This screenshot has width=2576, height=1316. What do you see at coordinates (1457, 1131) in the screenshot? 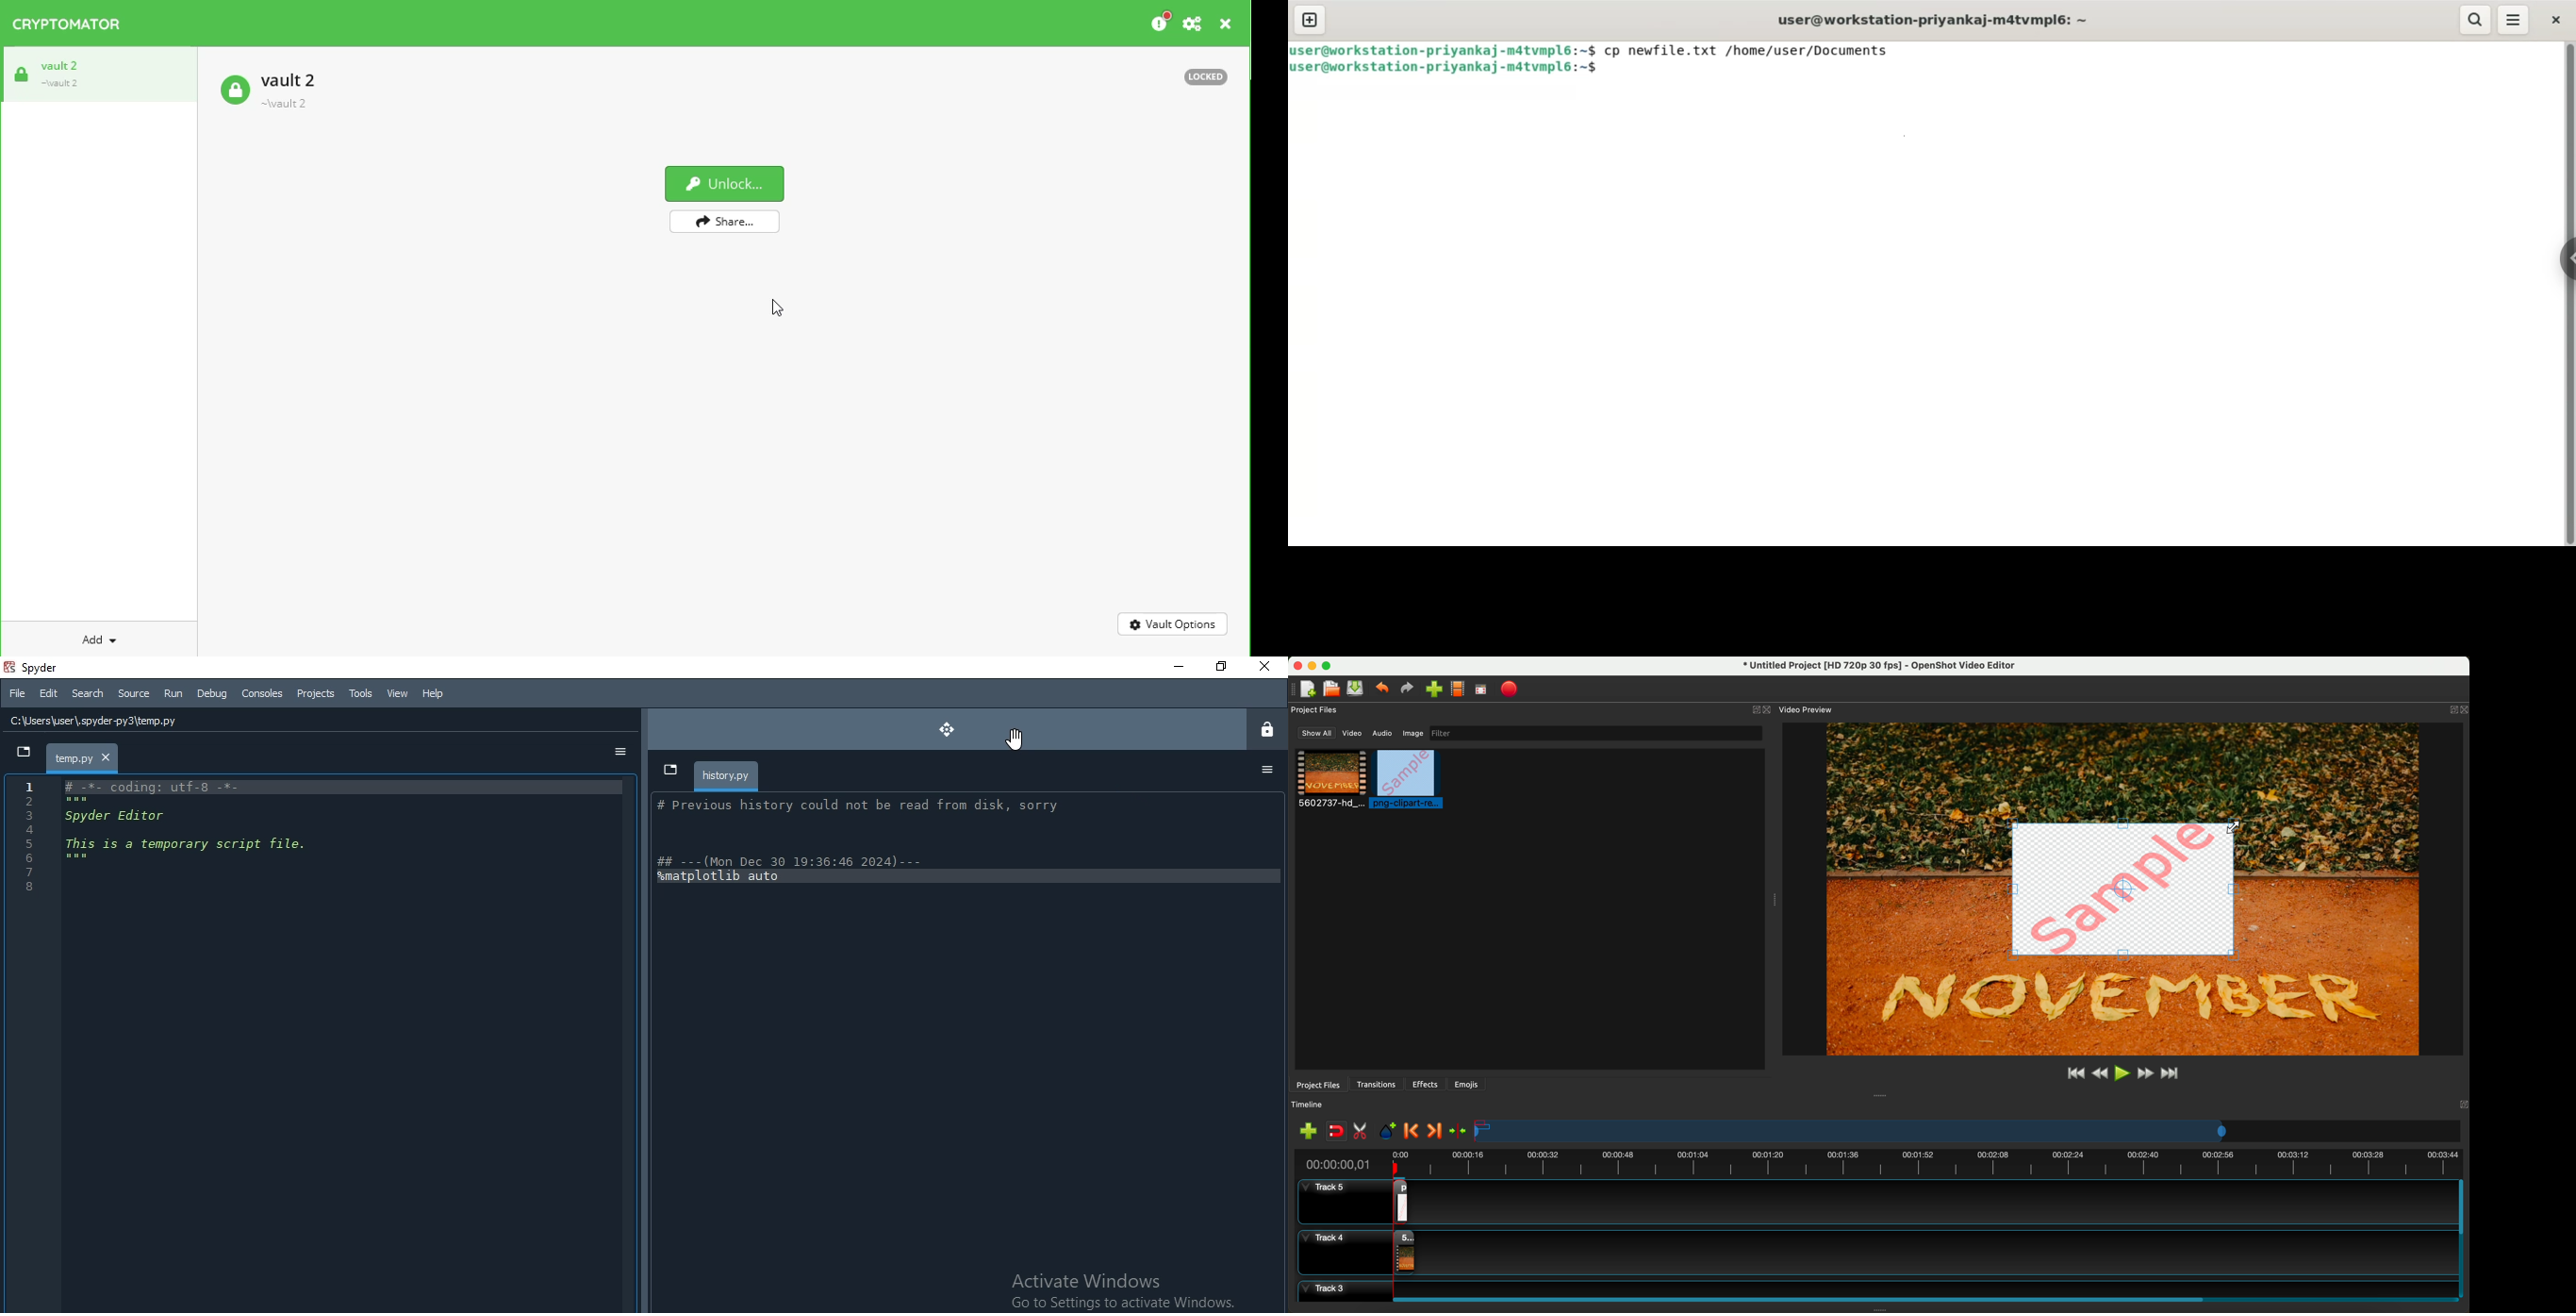
I see `center the timeline on the playhead` at bounding box center [1457, 1131].